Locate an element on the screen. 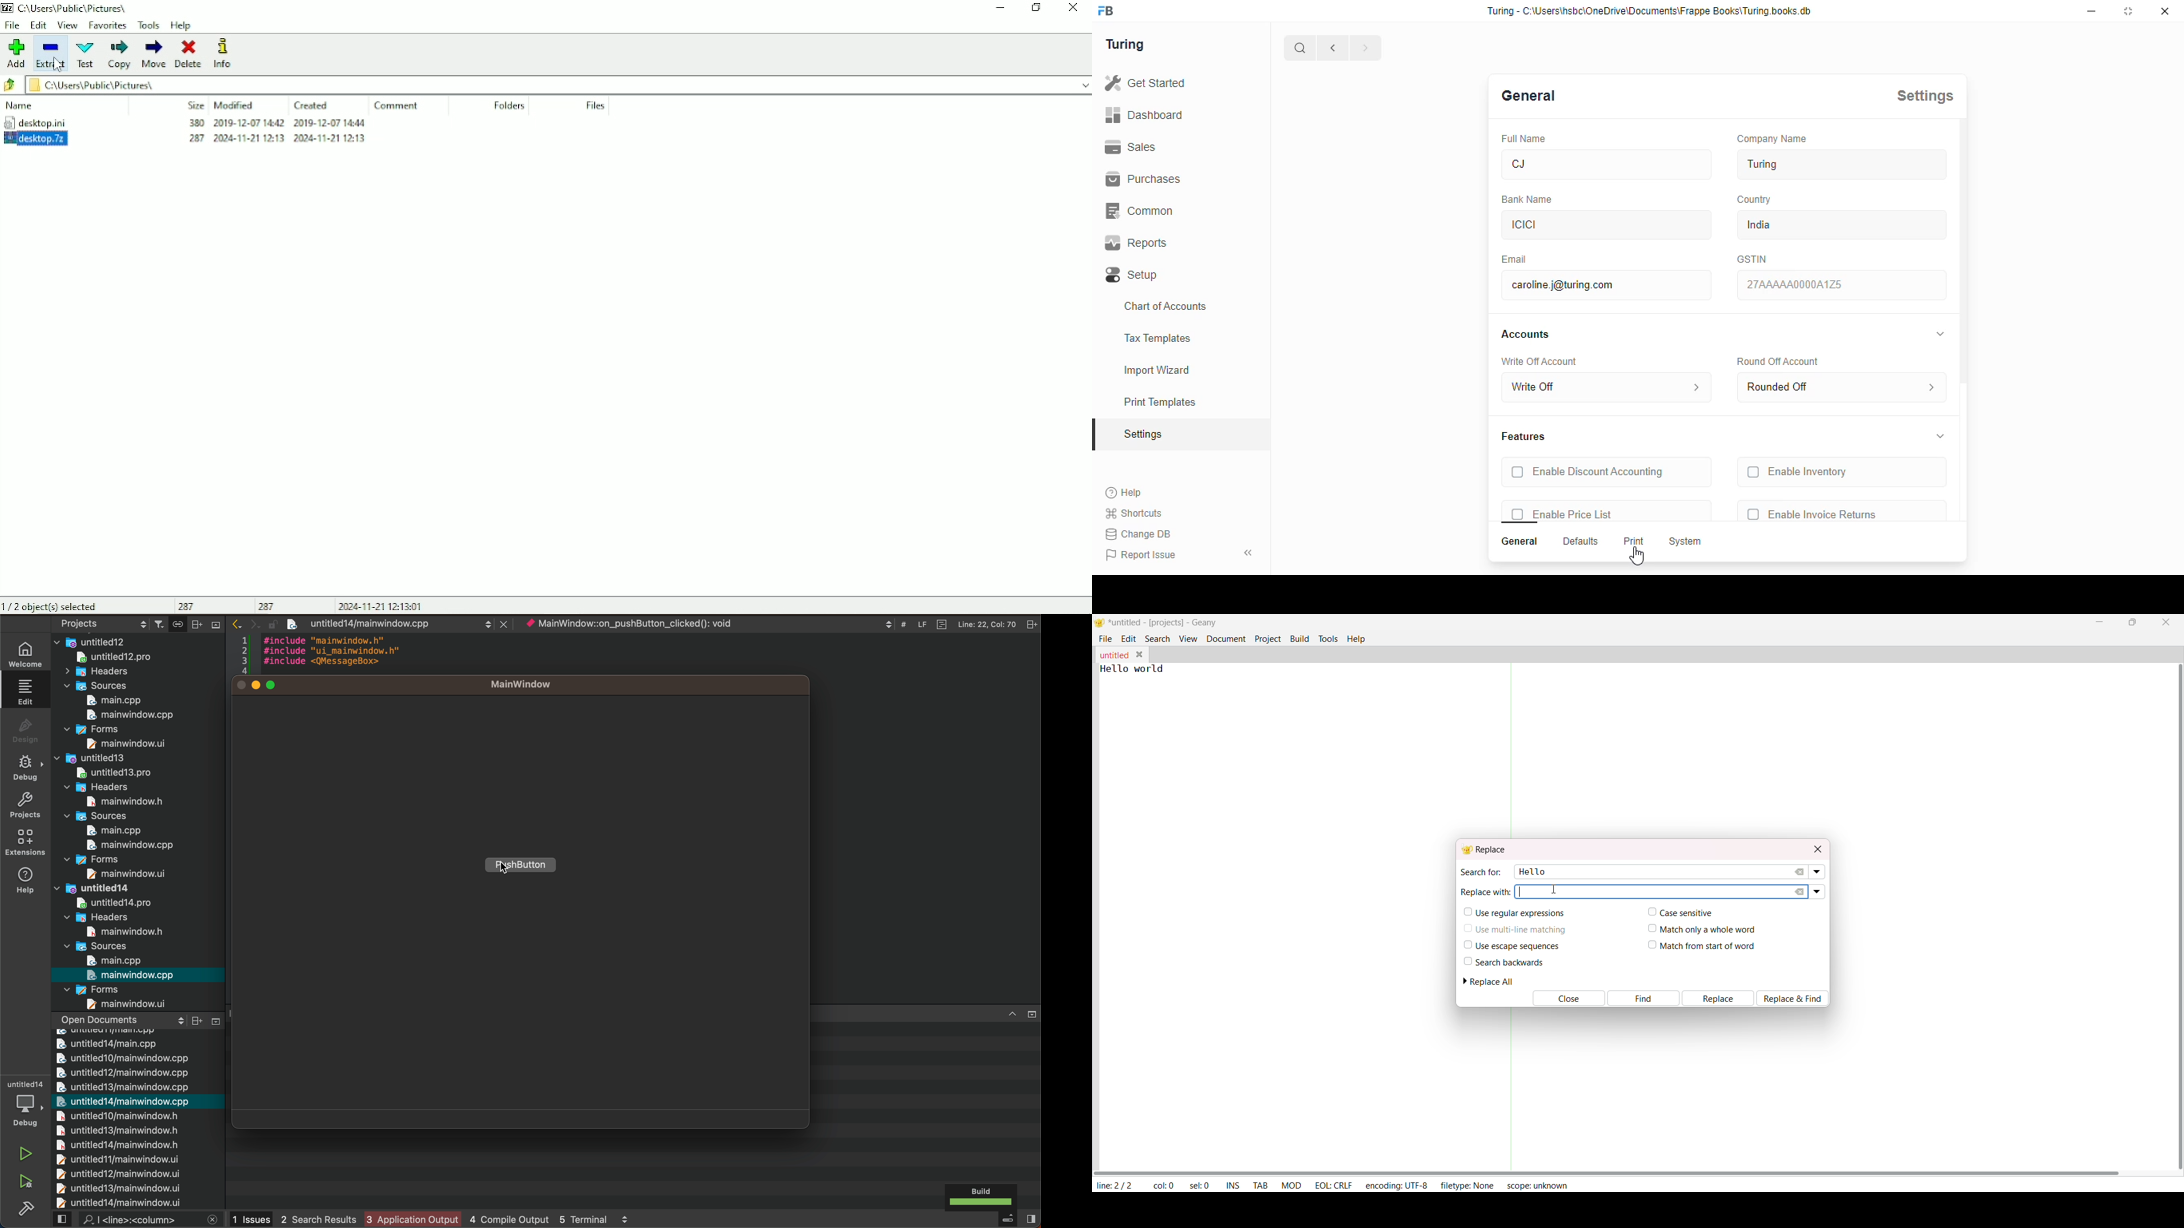 The width and height of the screenshot is (2184, 1232). match from start of word is located at coordinates (1702, 947).